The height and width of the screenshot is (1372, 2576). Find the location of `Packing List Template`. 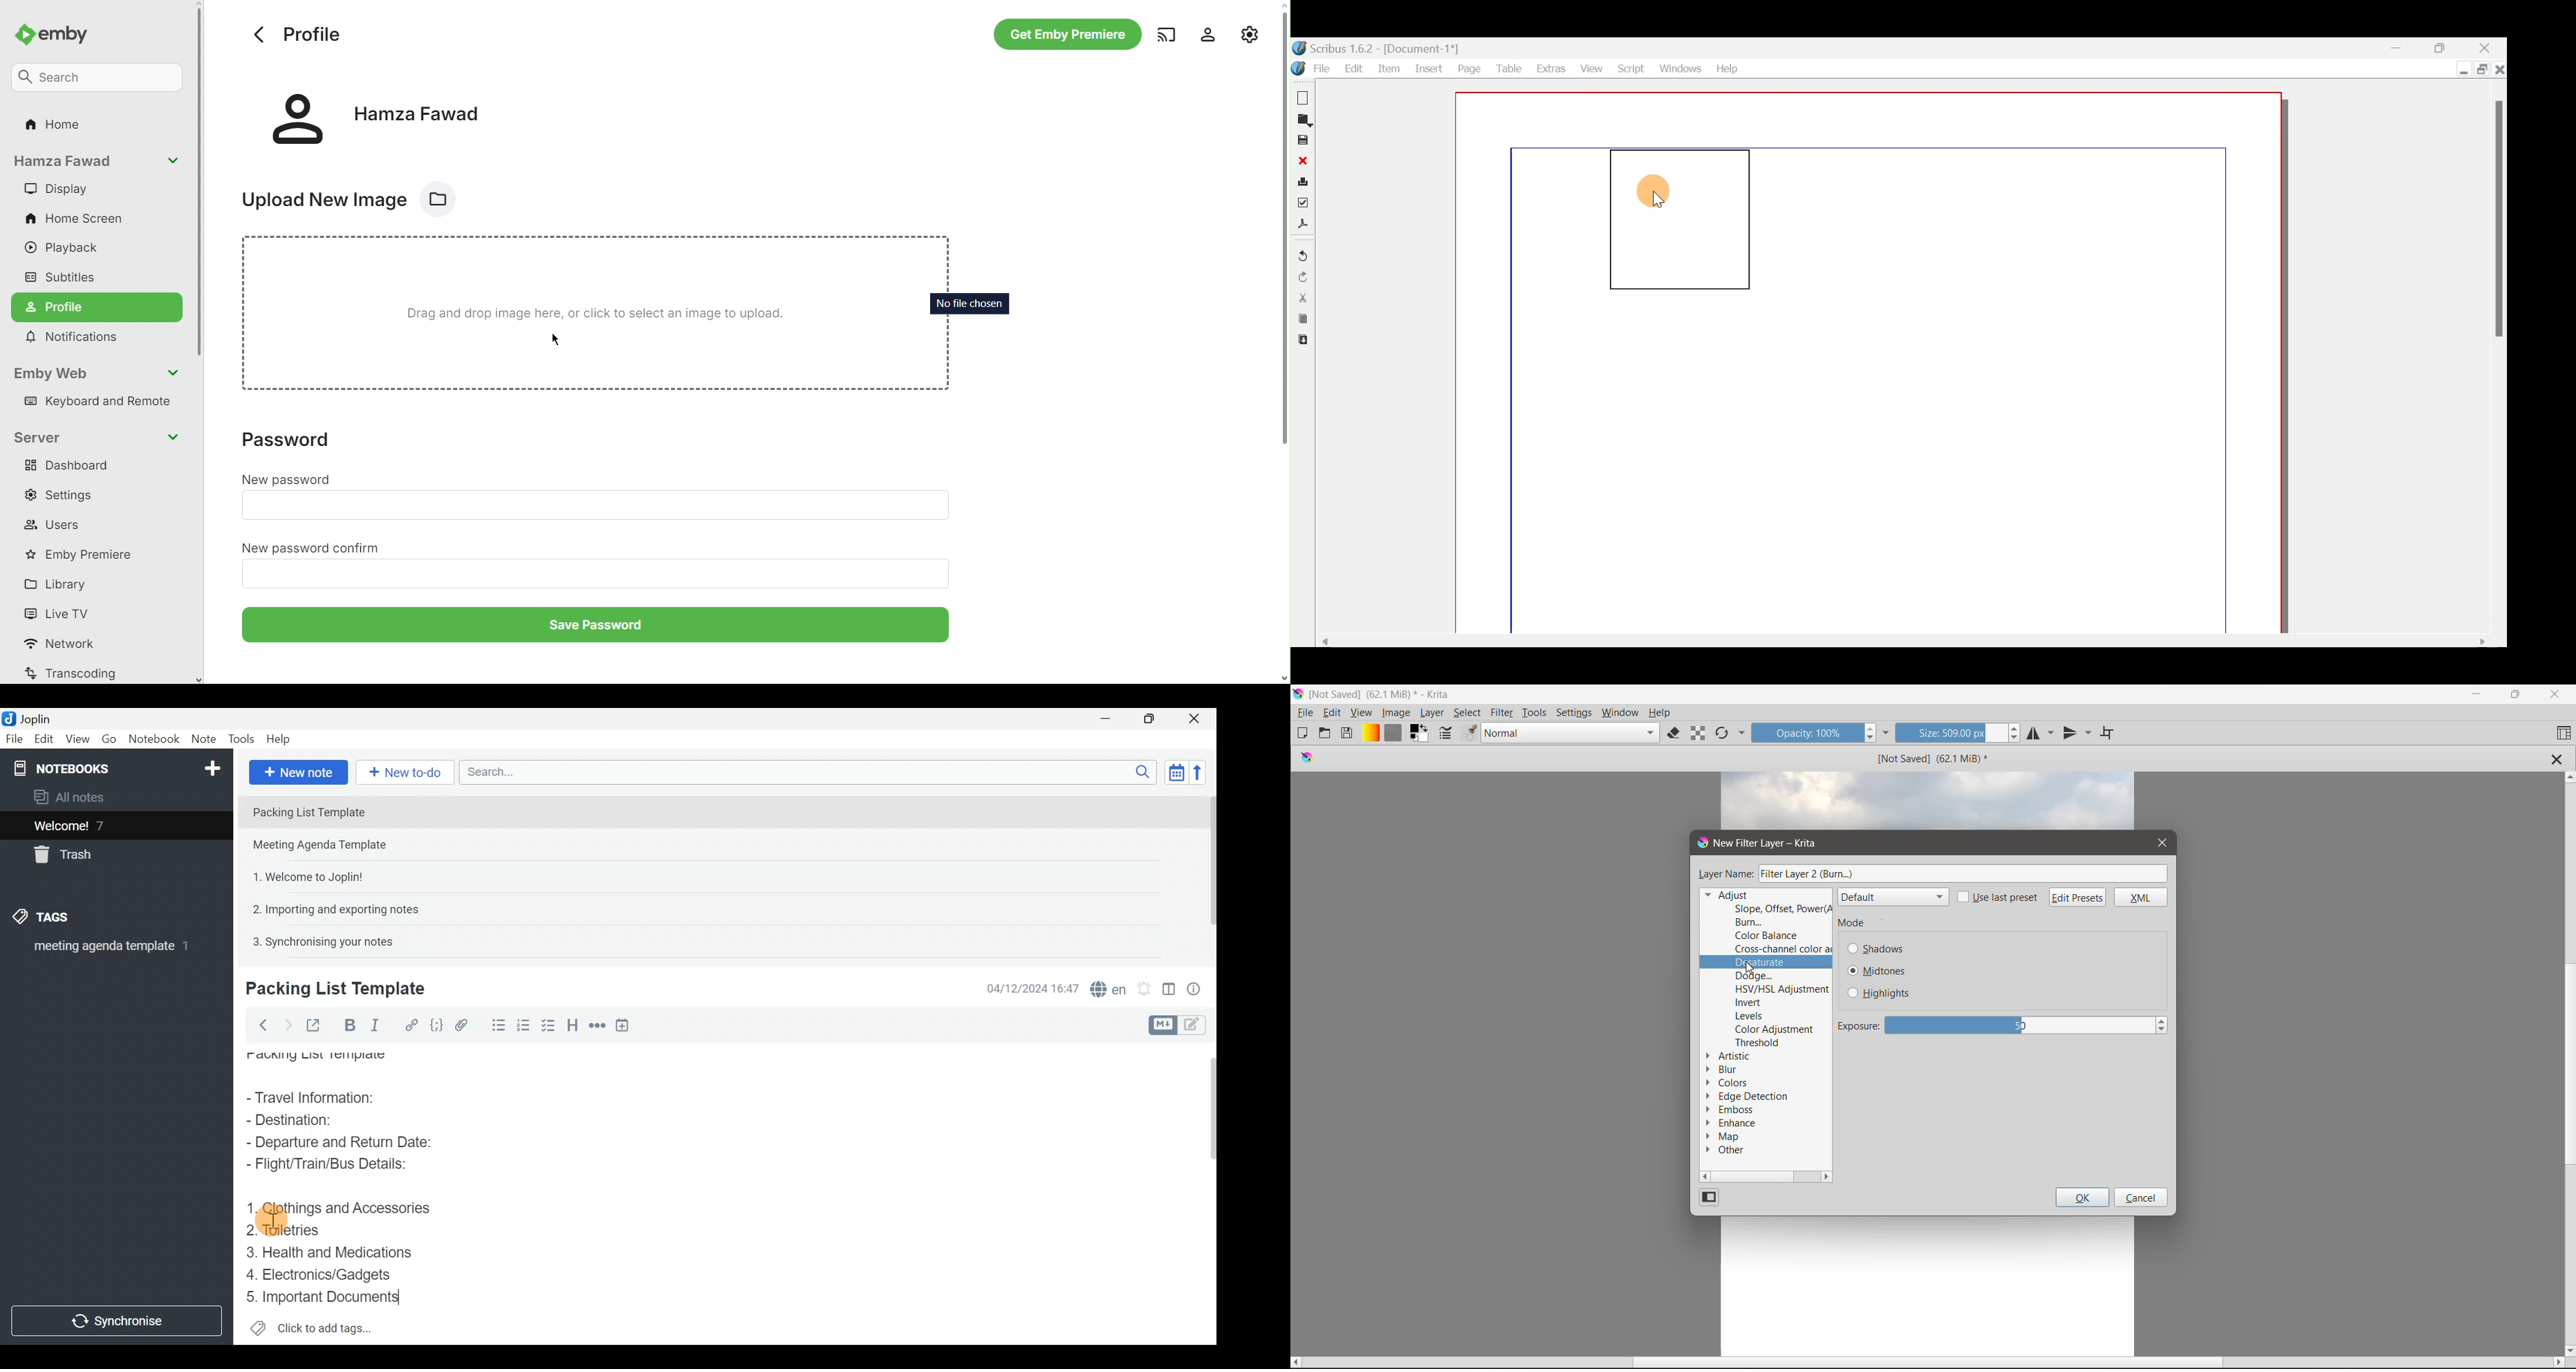

Packing List Template is located at coordinates (313, 1057).